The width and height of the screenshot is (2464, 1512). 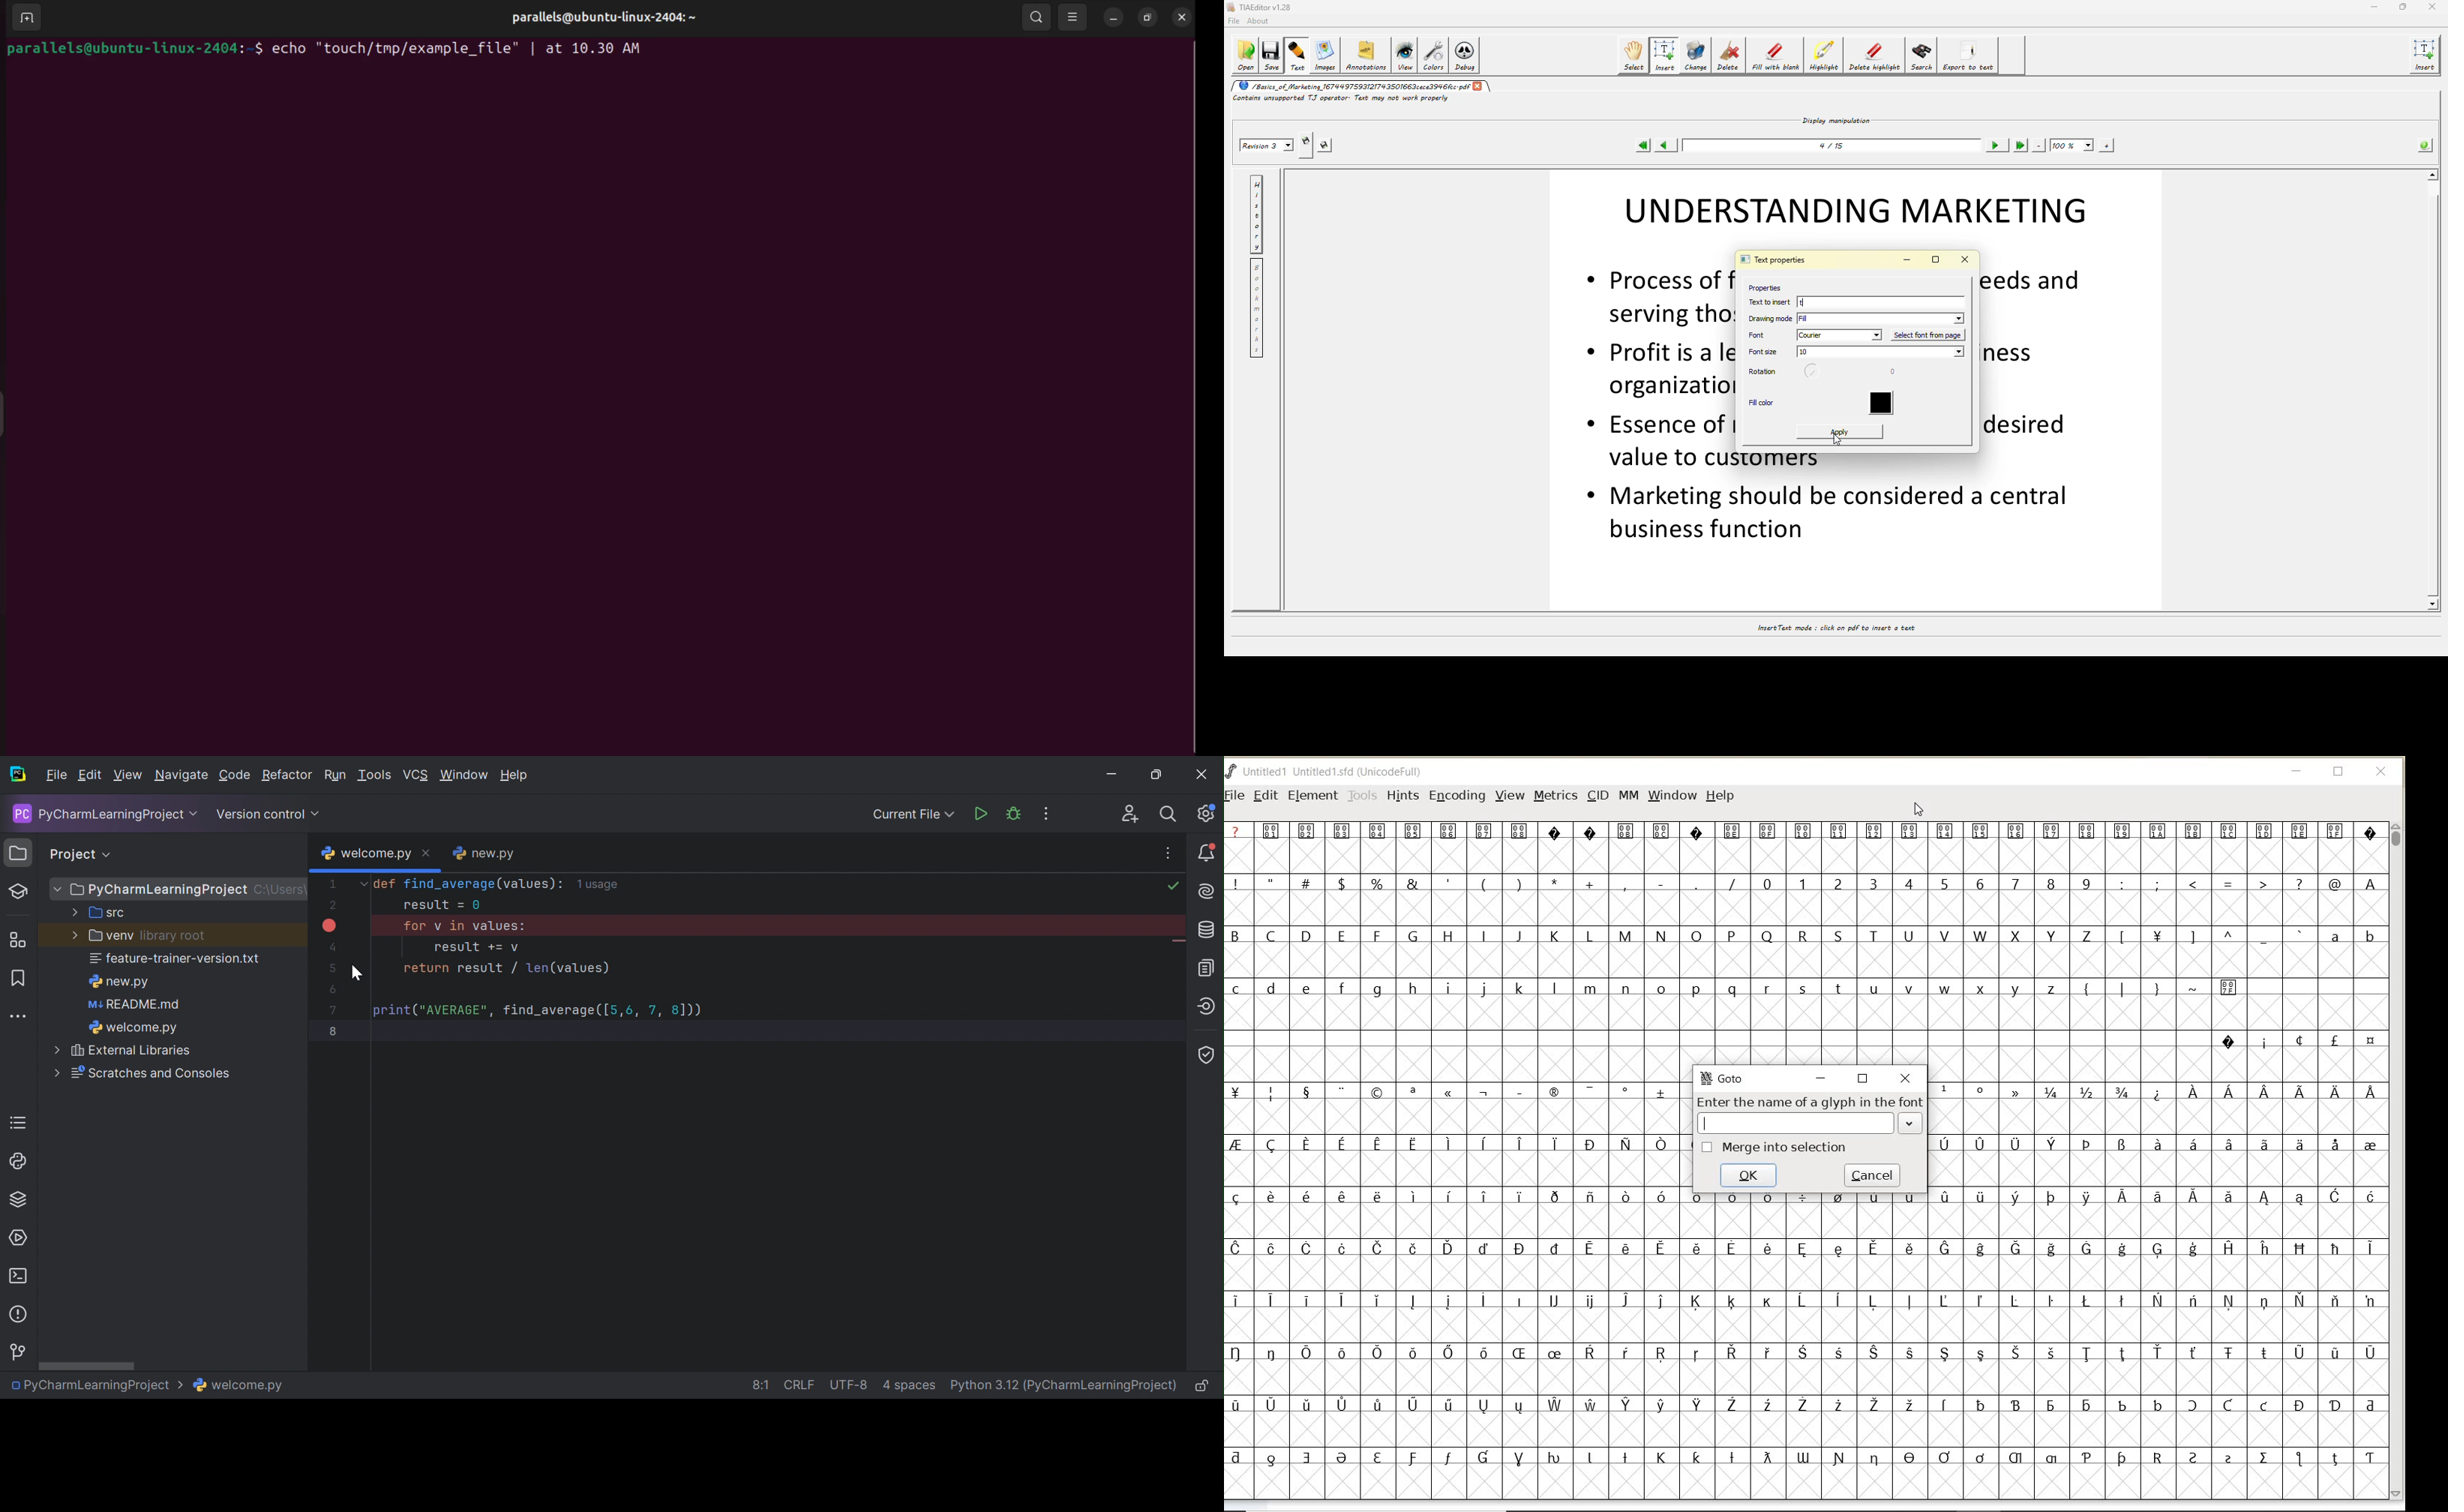 I want to click on CRLF, so click(x=800, y=1383).